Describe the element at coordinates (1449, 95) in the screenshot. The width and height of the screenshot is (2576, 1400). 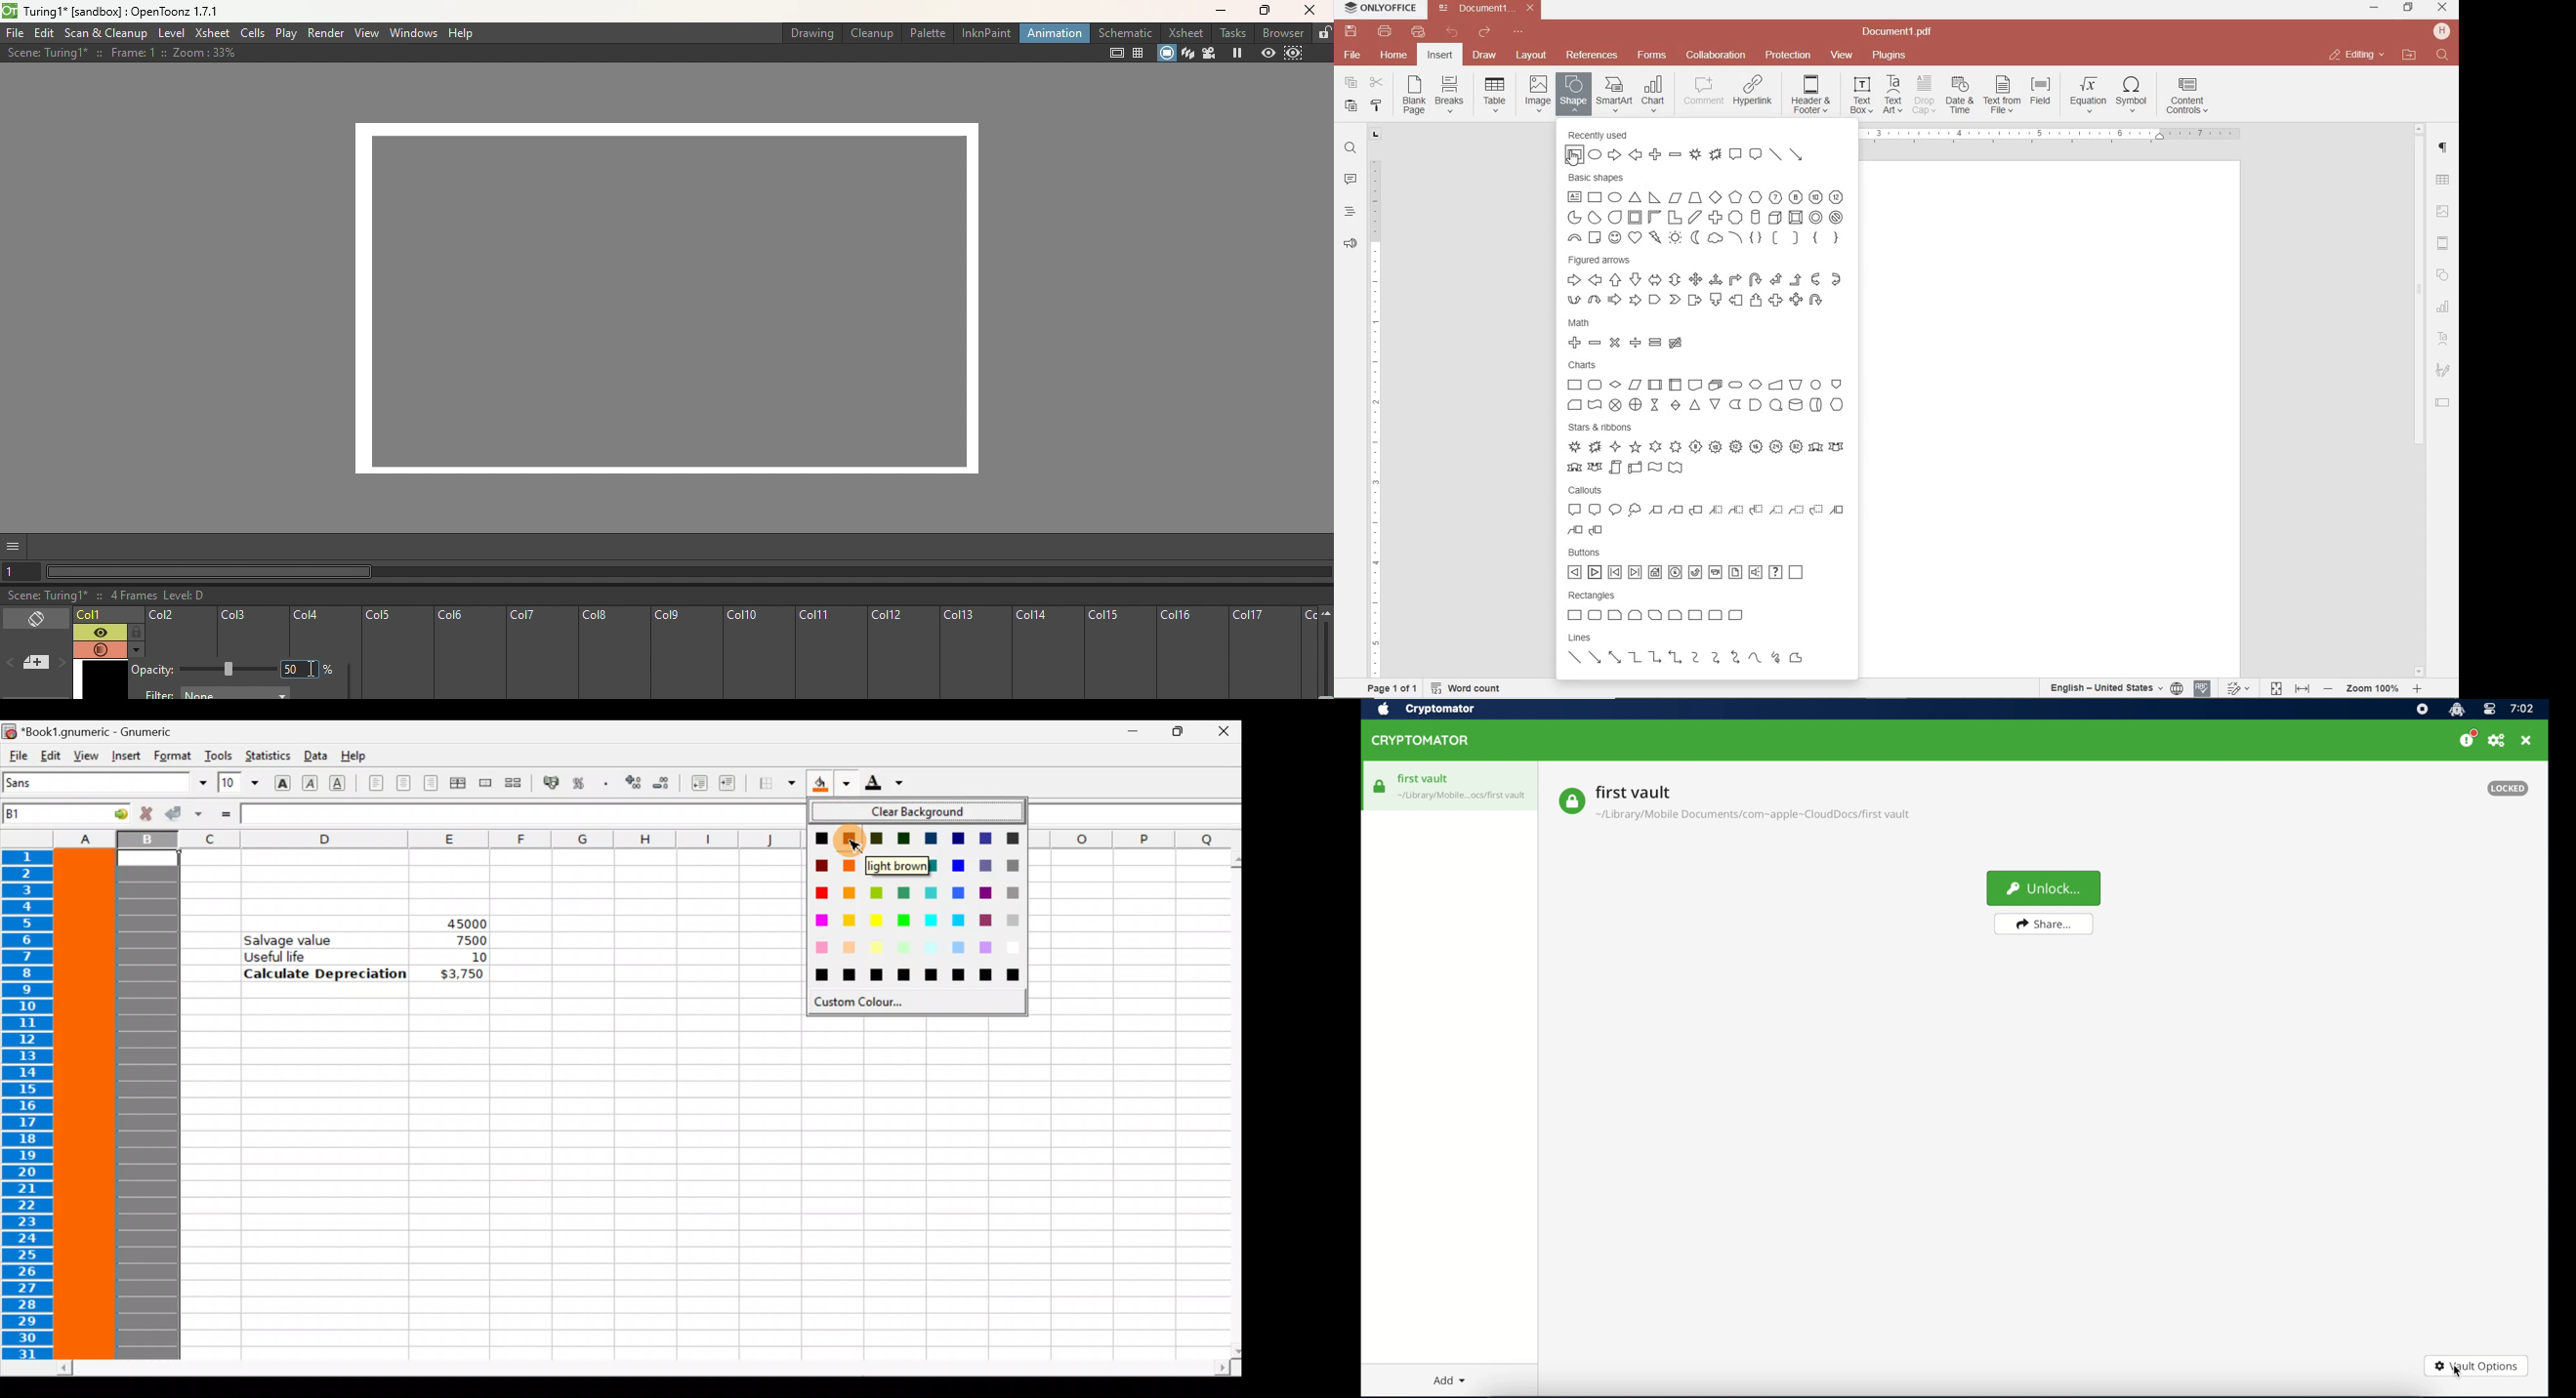
I see `INSERT PAGE OR SECTION BREAK` at that location.